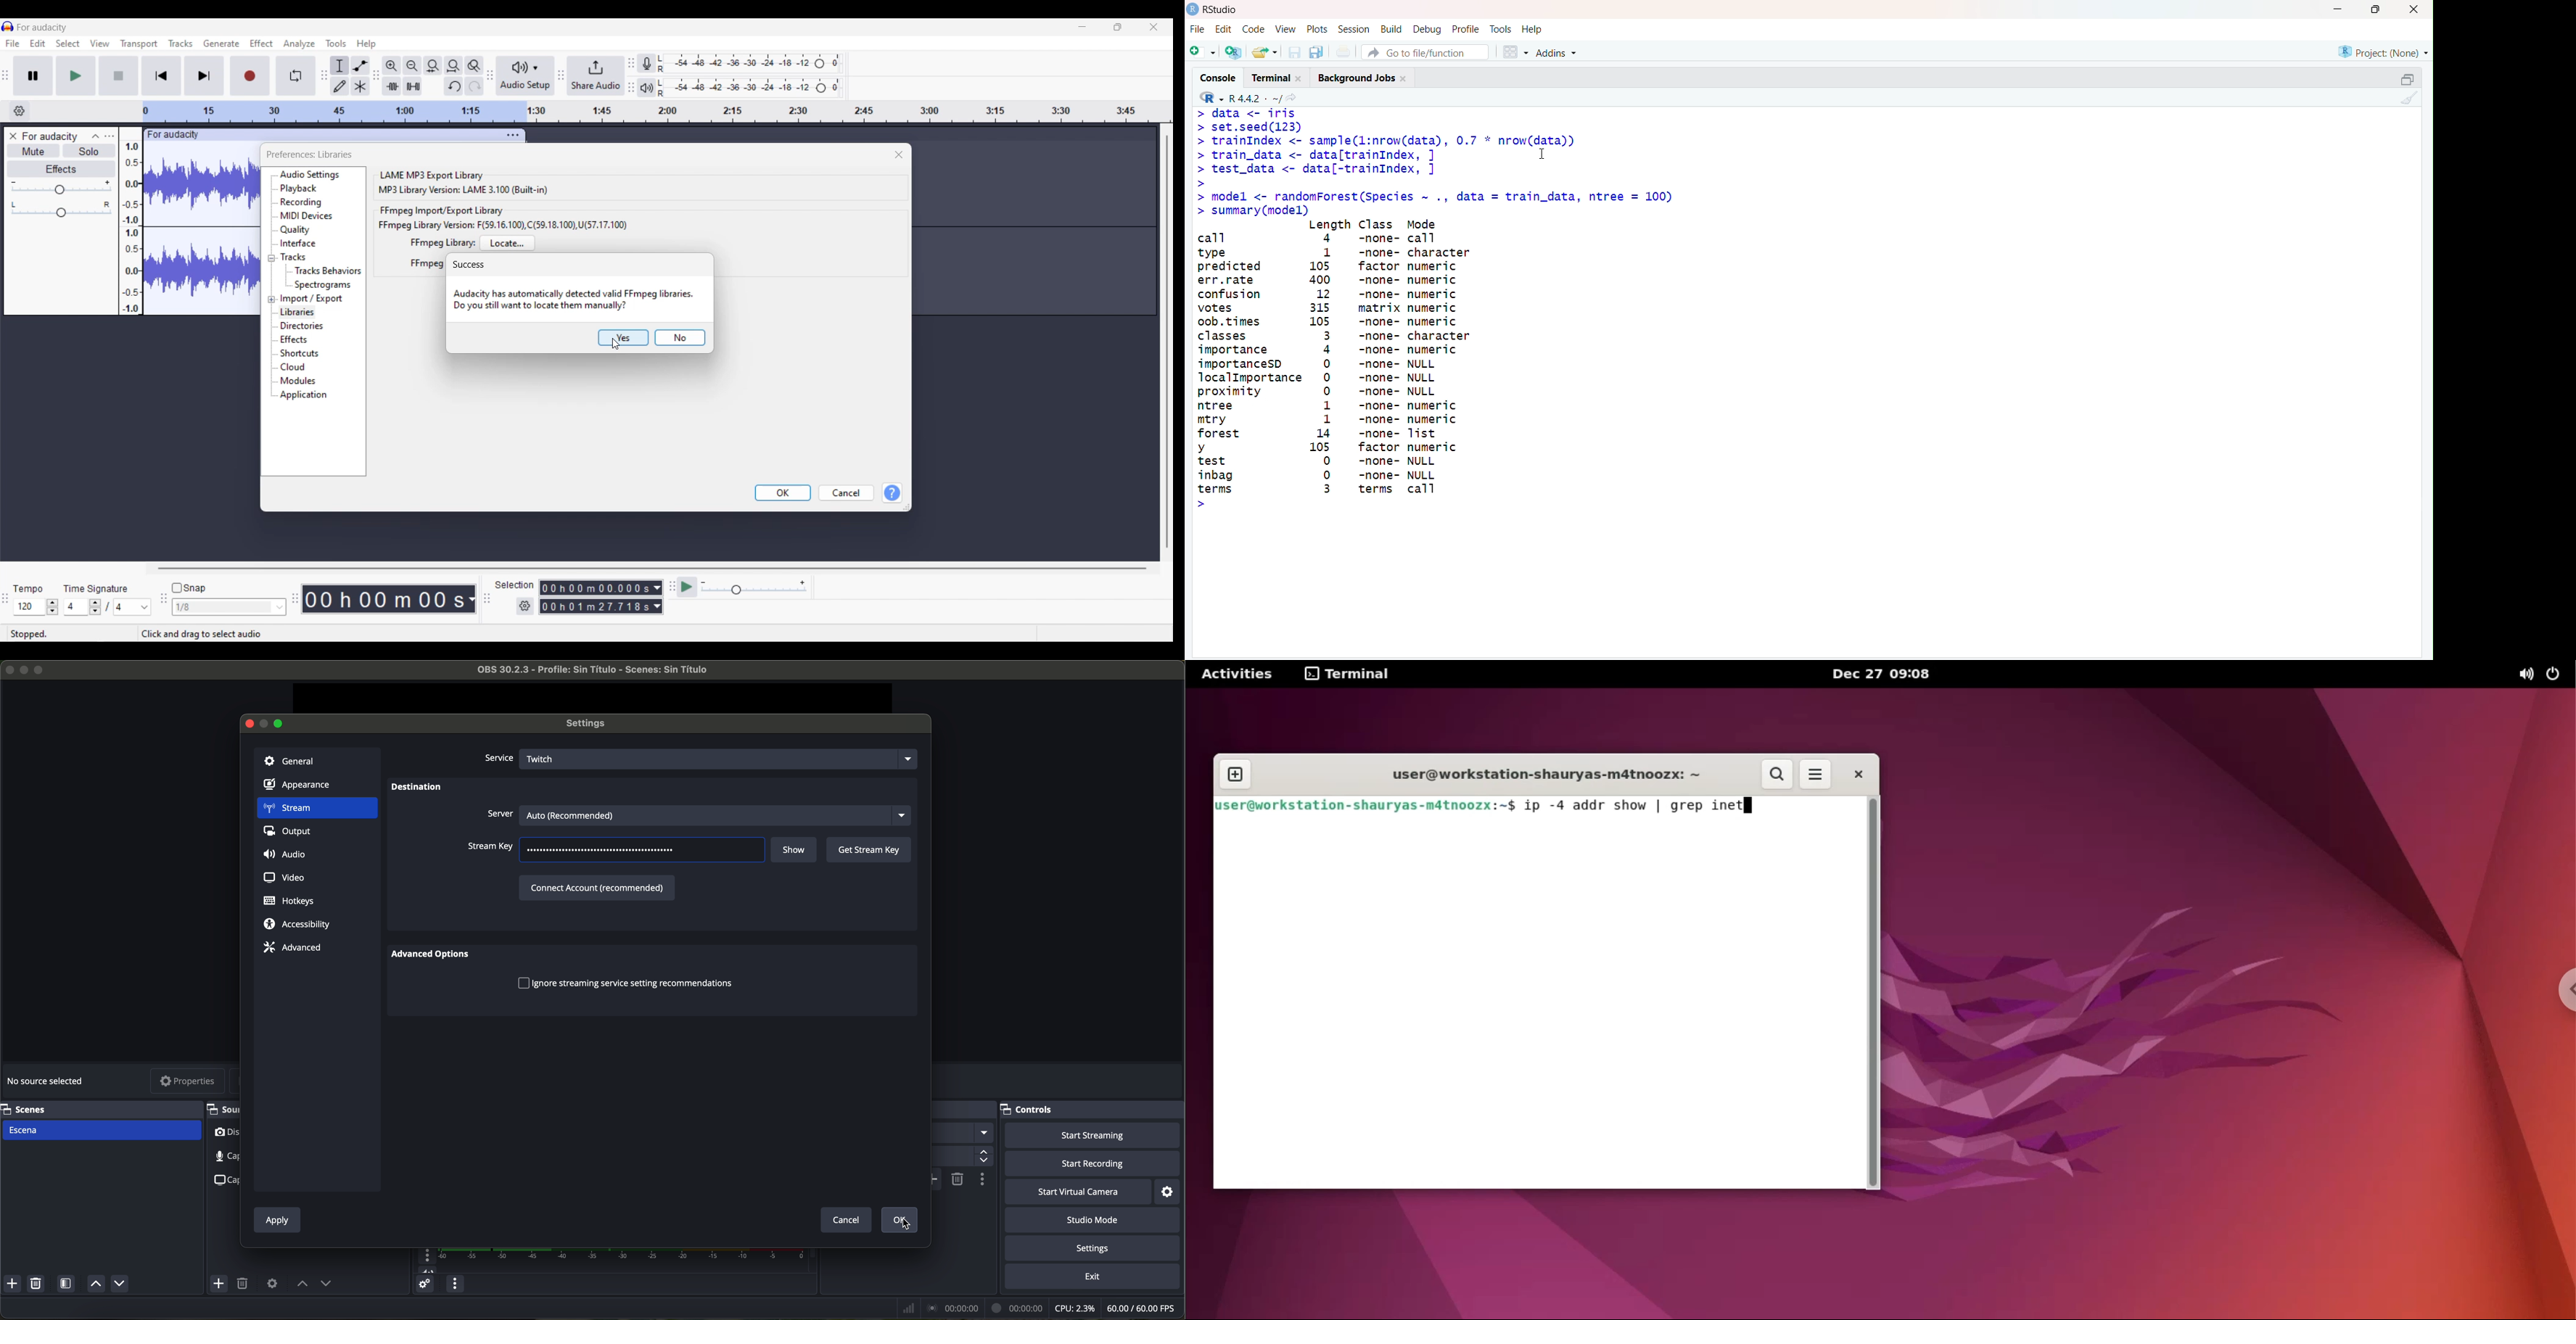  What do you see at coordinates (1446, 197) in the screenshot?
I see `model <- randomForest(Species ~ ., data = train.)` at bounding box center [1446, 197].